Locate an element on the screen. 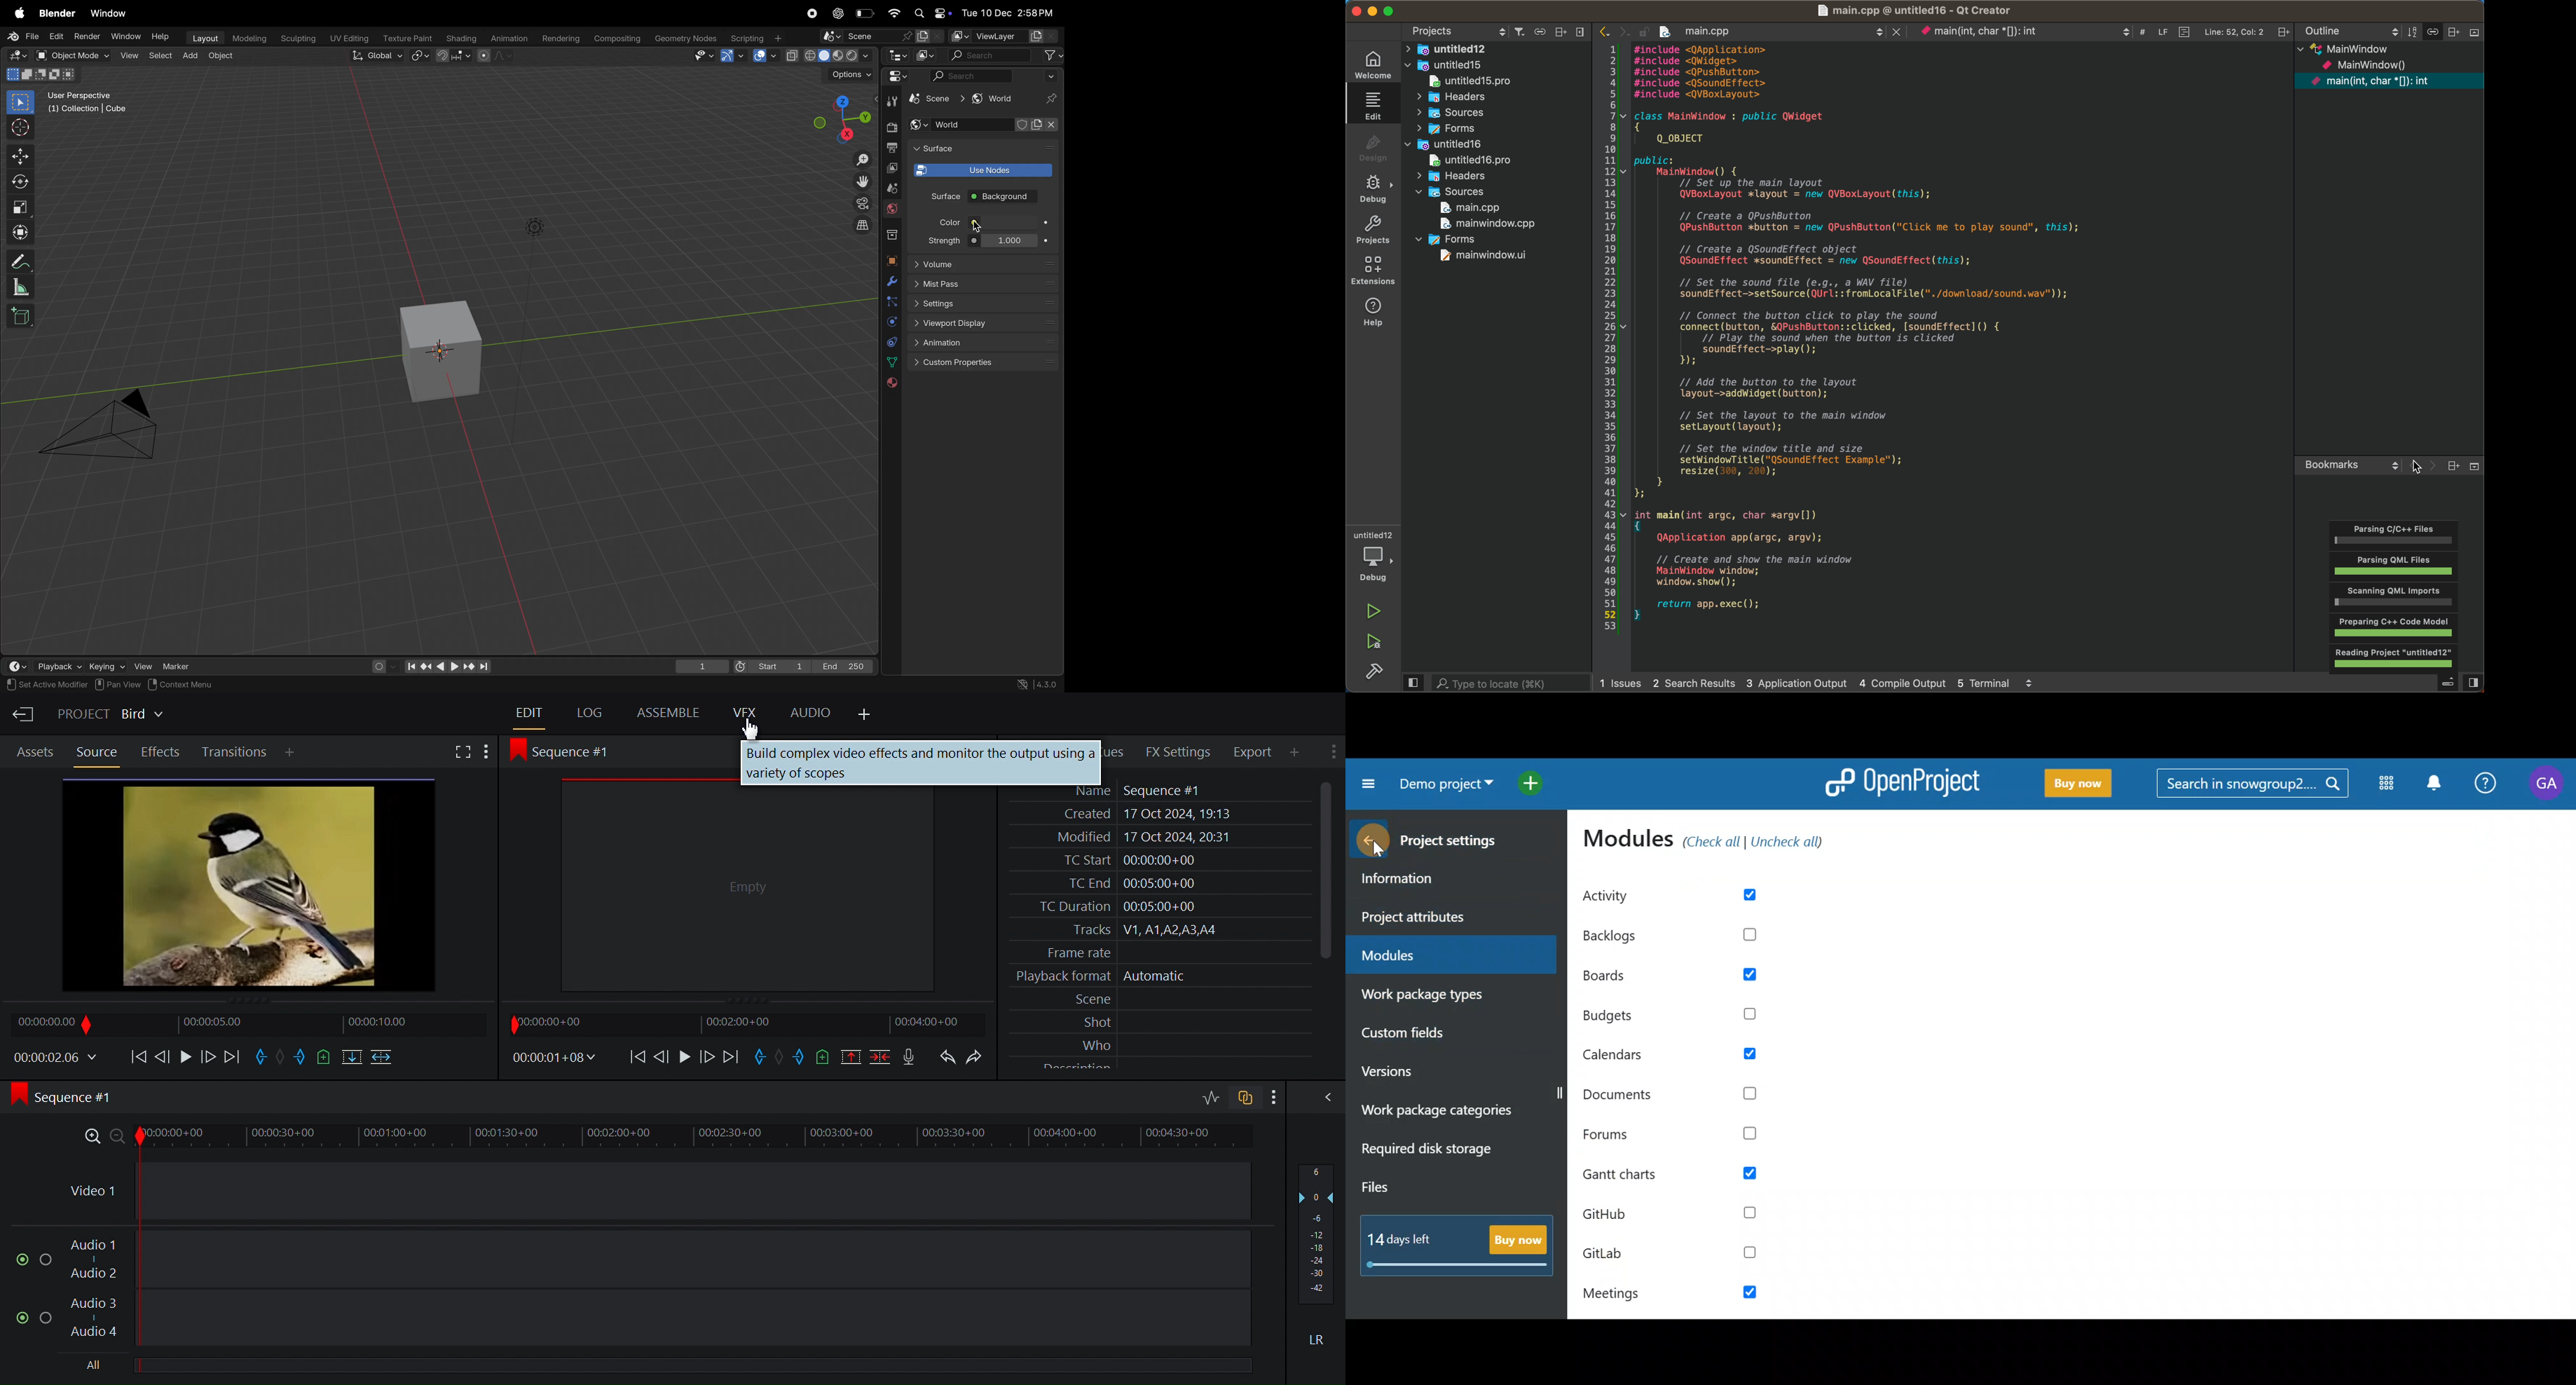  Search bar is located at coordinates (2252, 787).